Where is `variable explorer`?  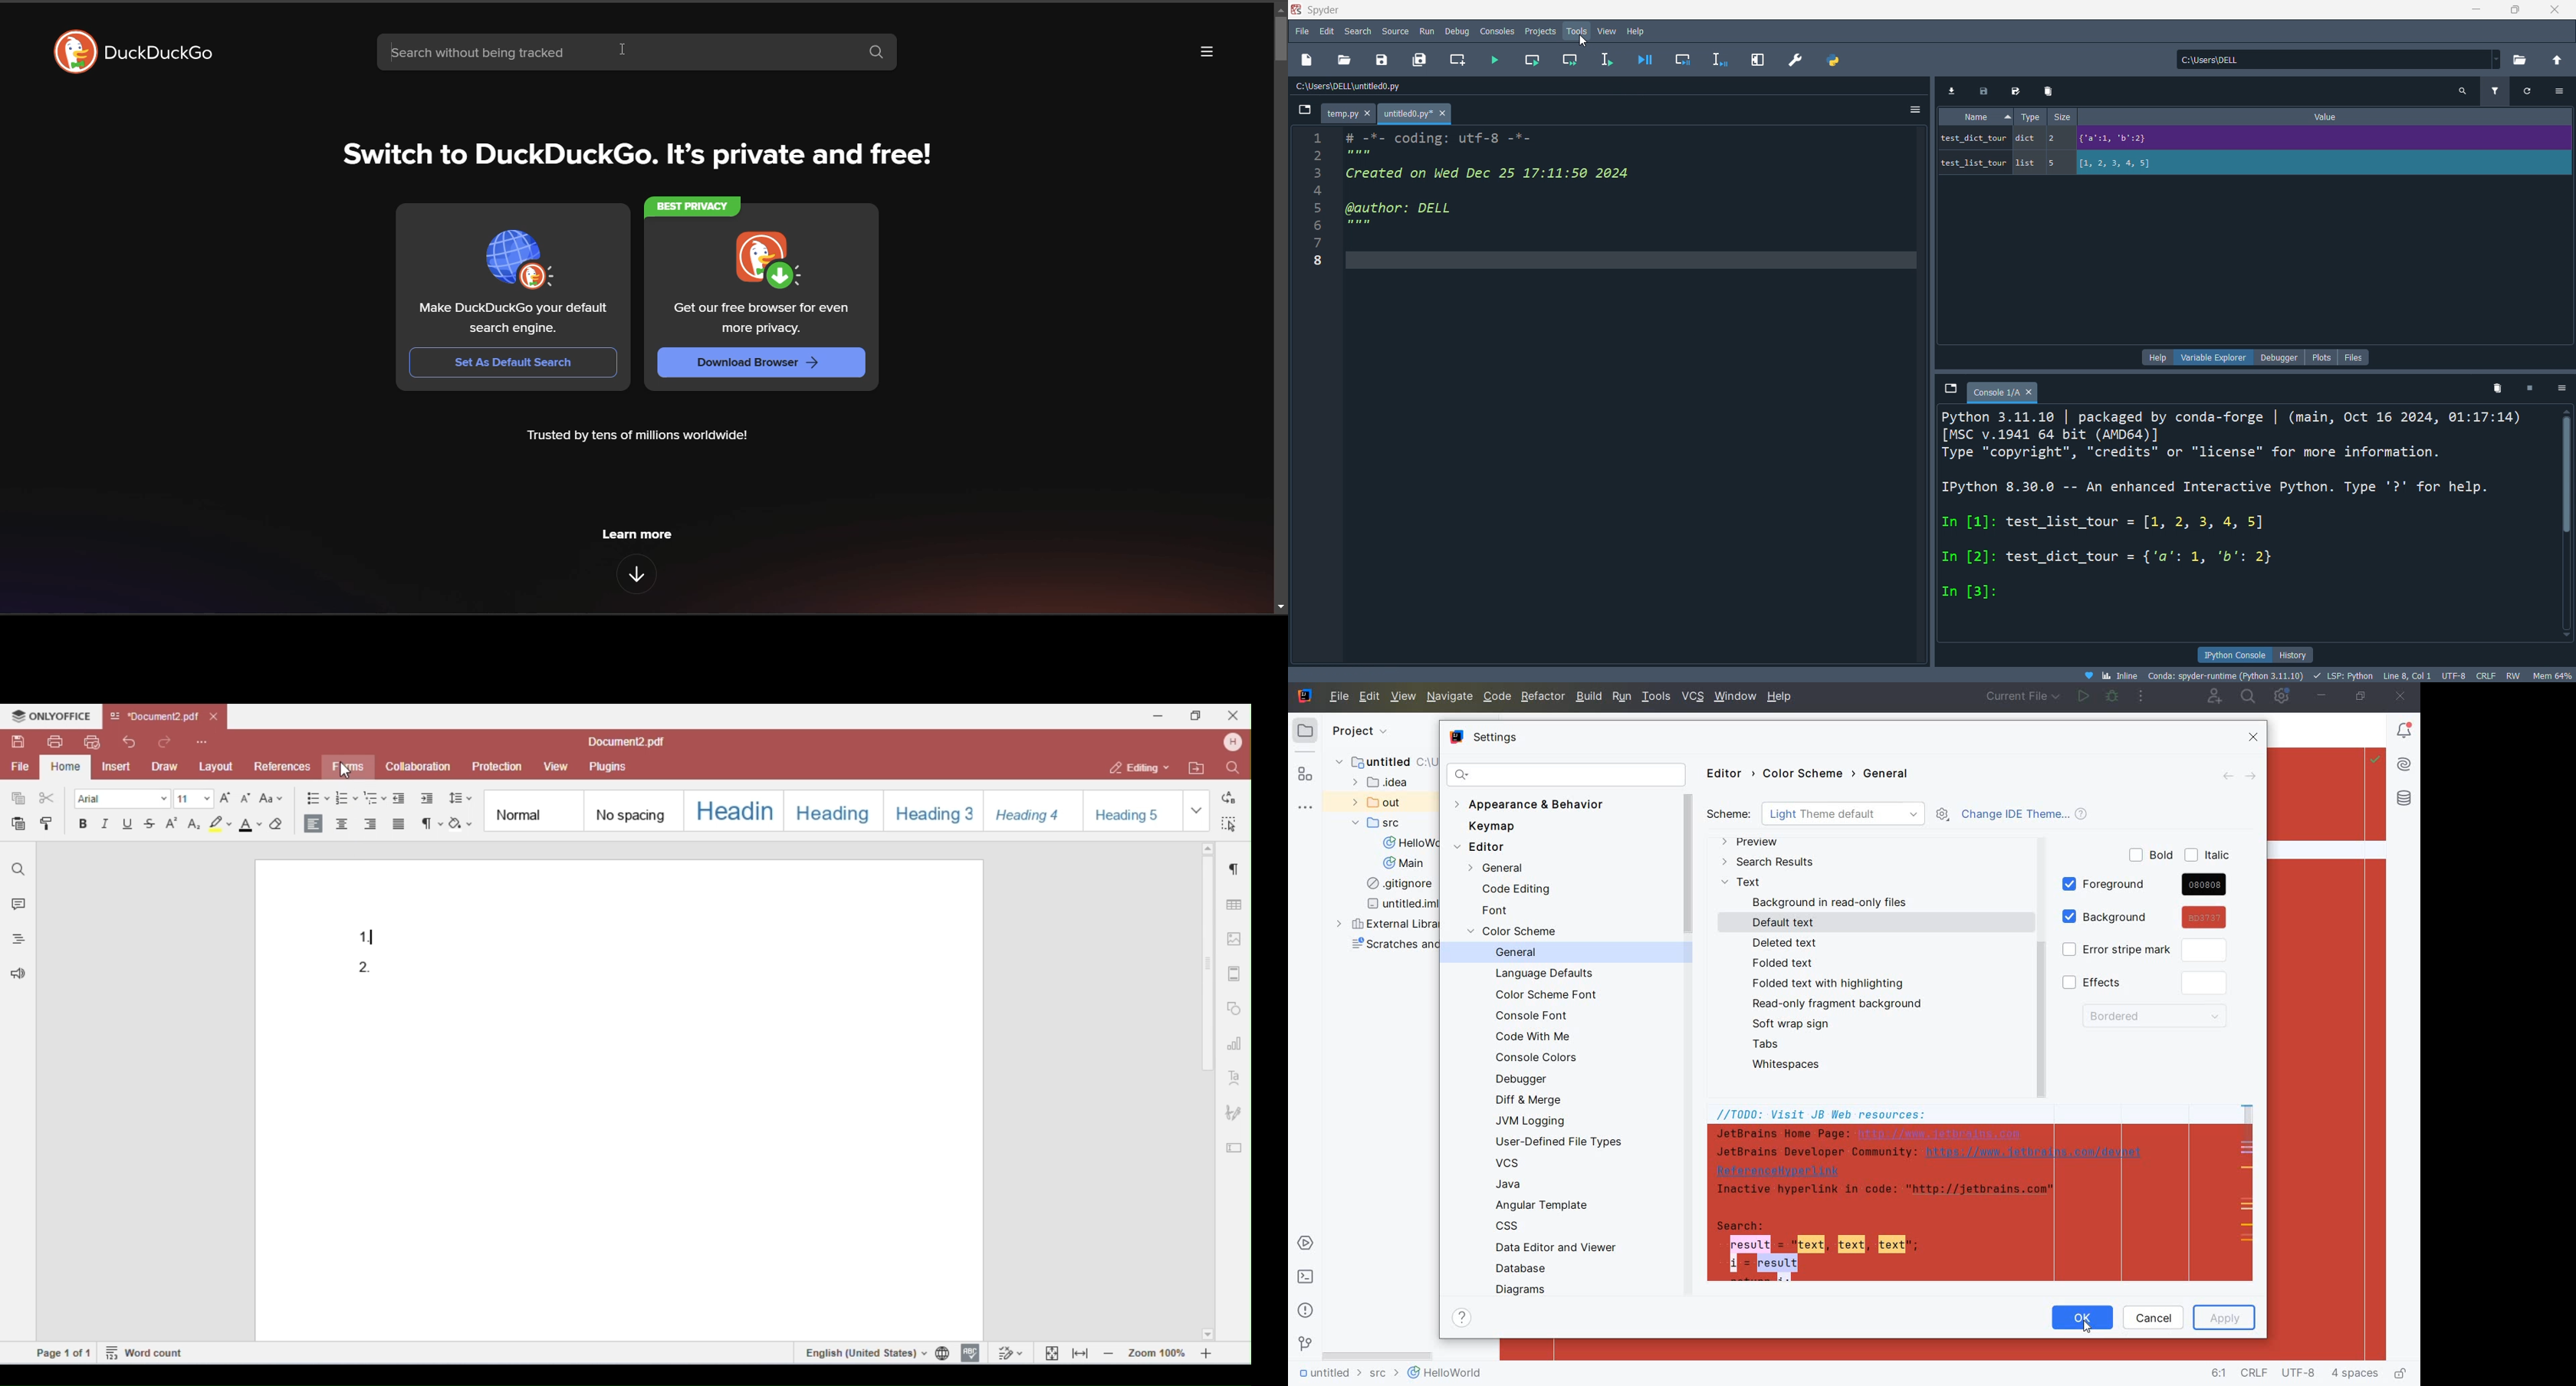
variable explorer is located at coordinates (2213, 357).